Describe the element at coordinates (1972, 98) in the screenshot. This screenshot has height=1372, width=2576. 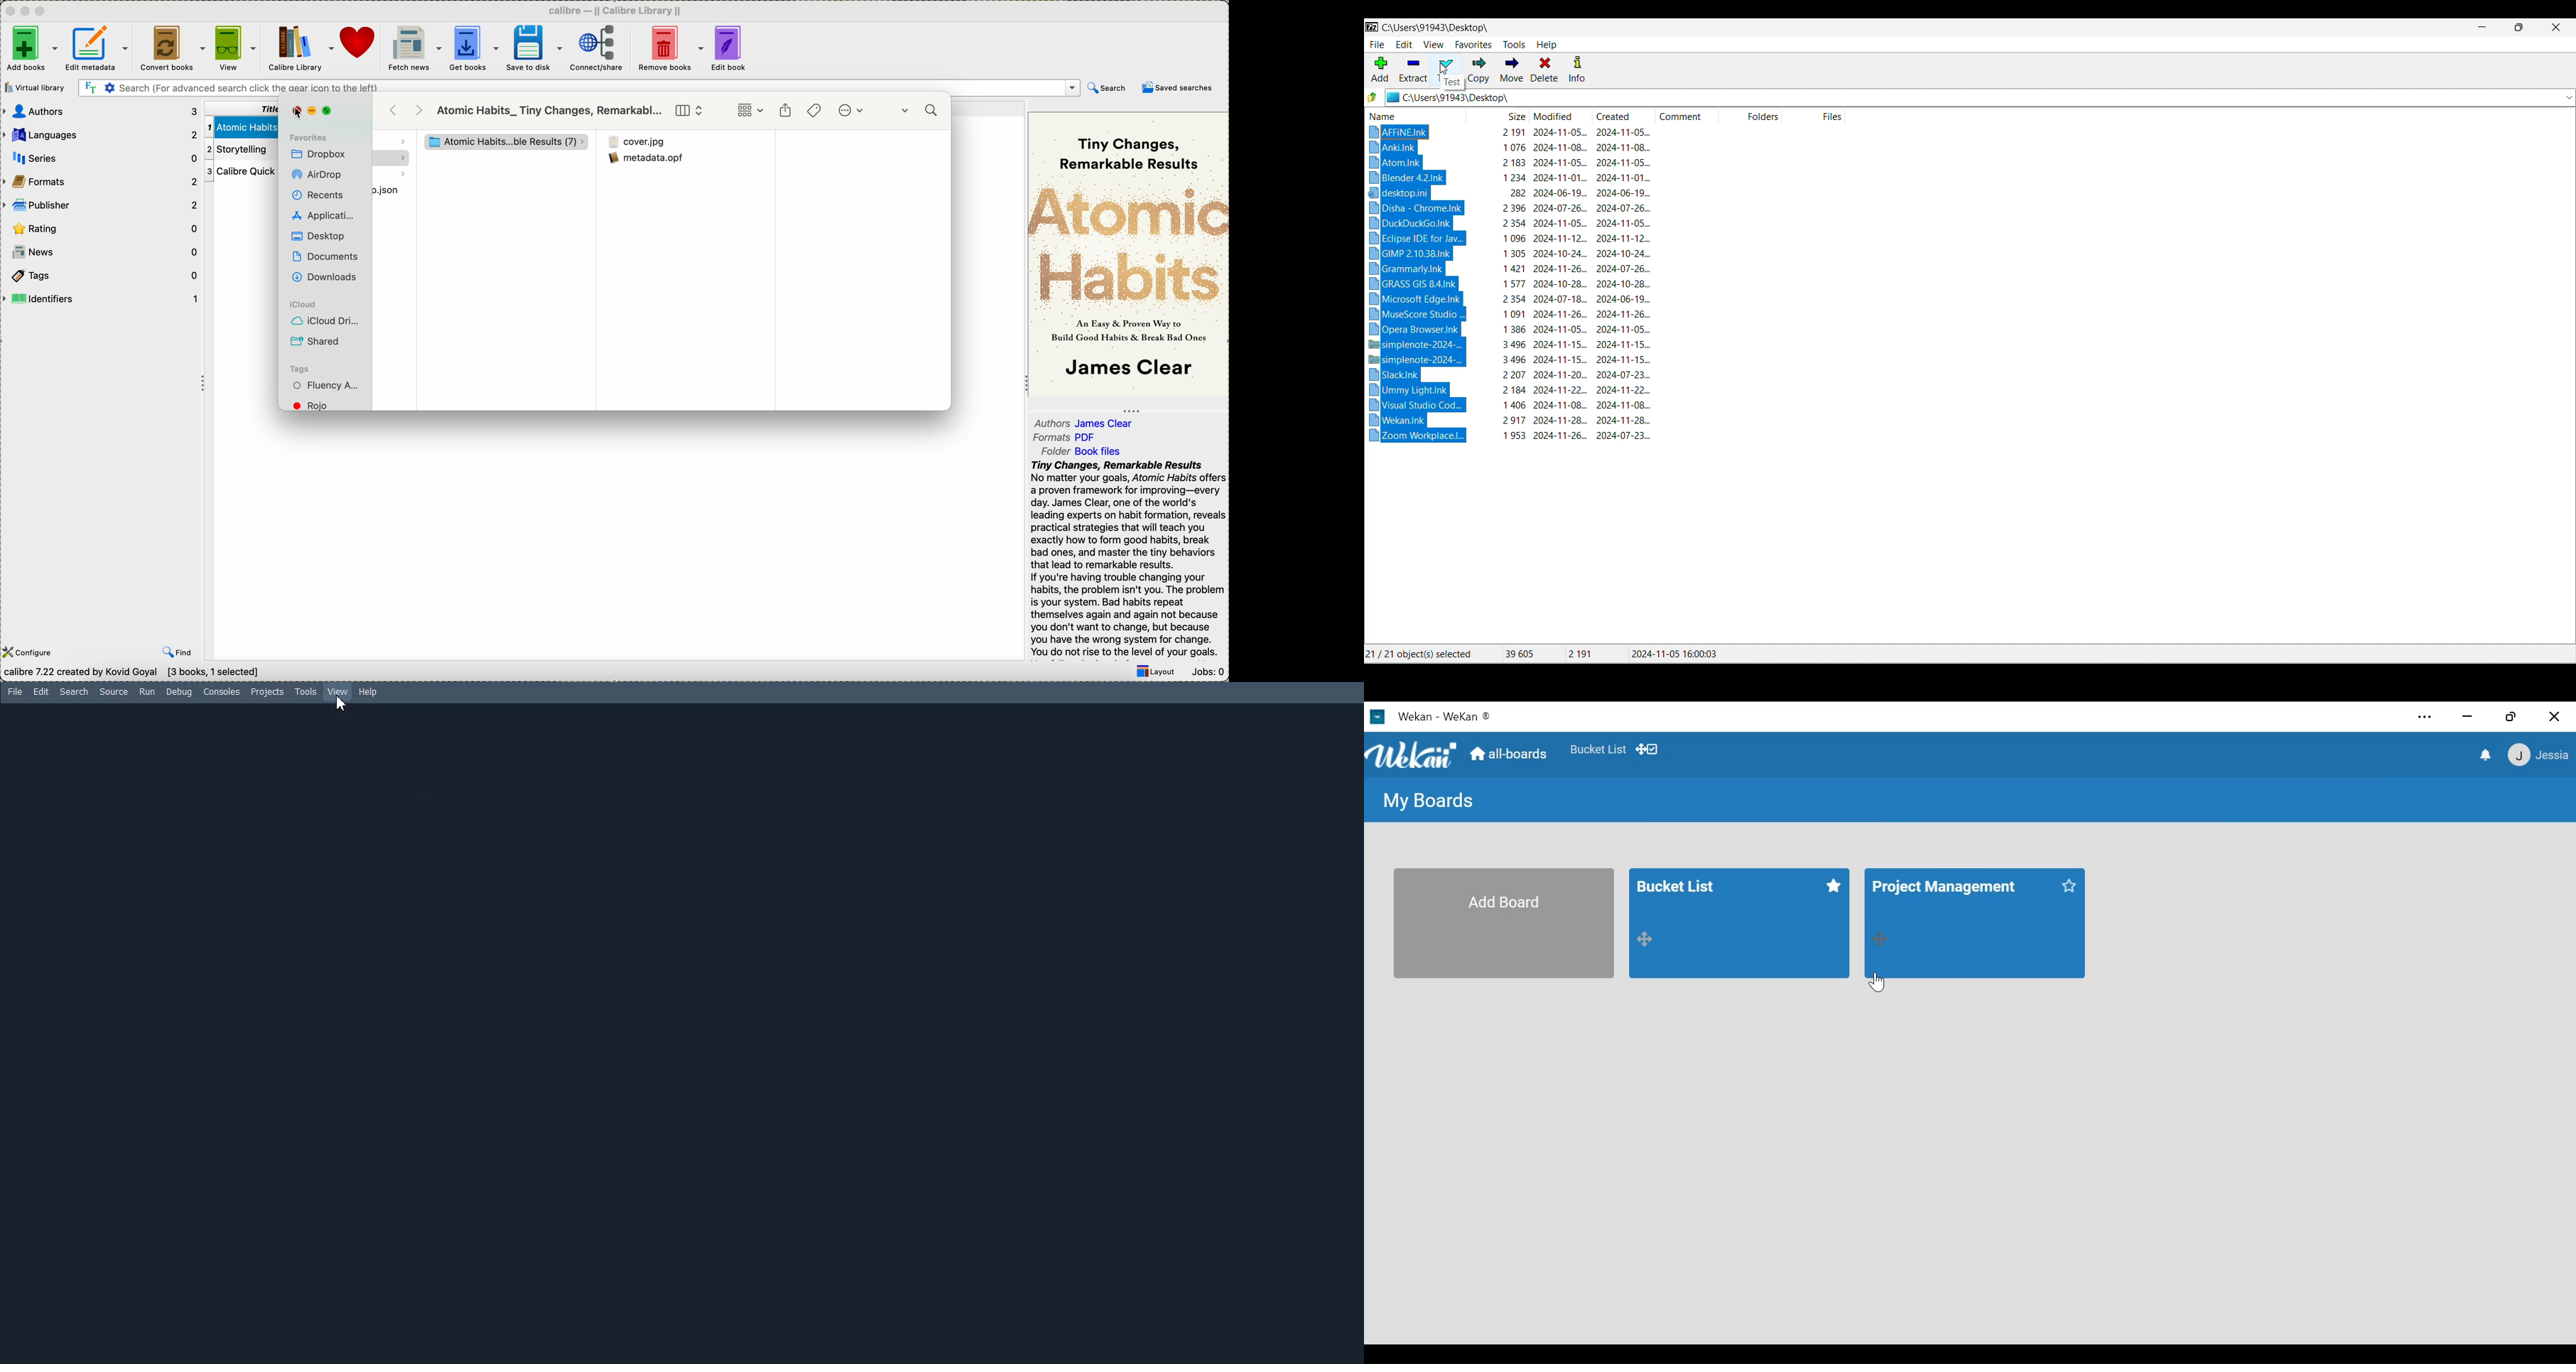
I see `Folder location and logo` at that location.